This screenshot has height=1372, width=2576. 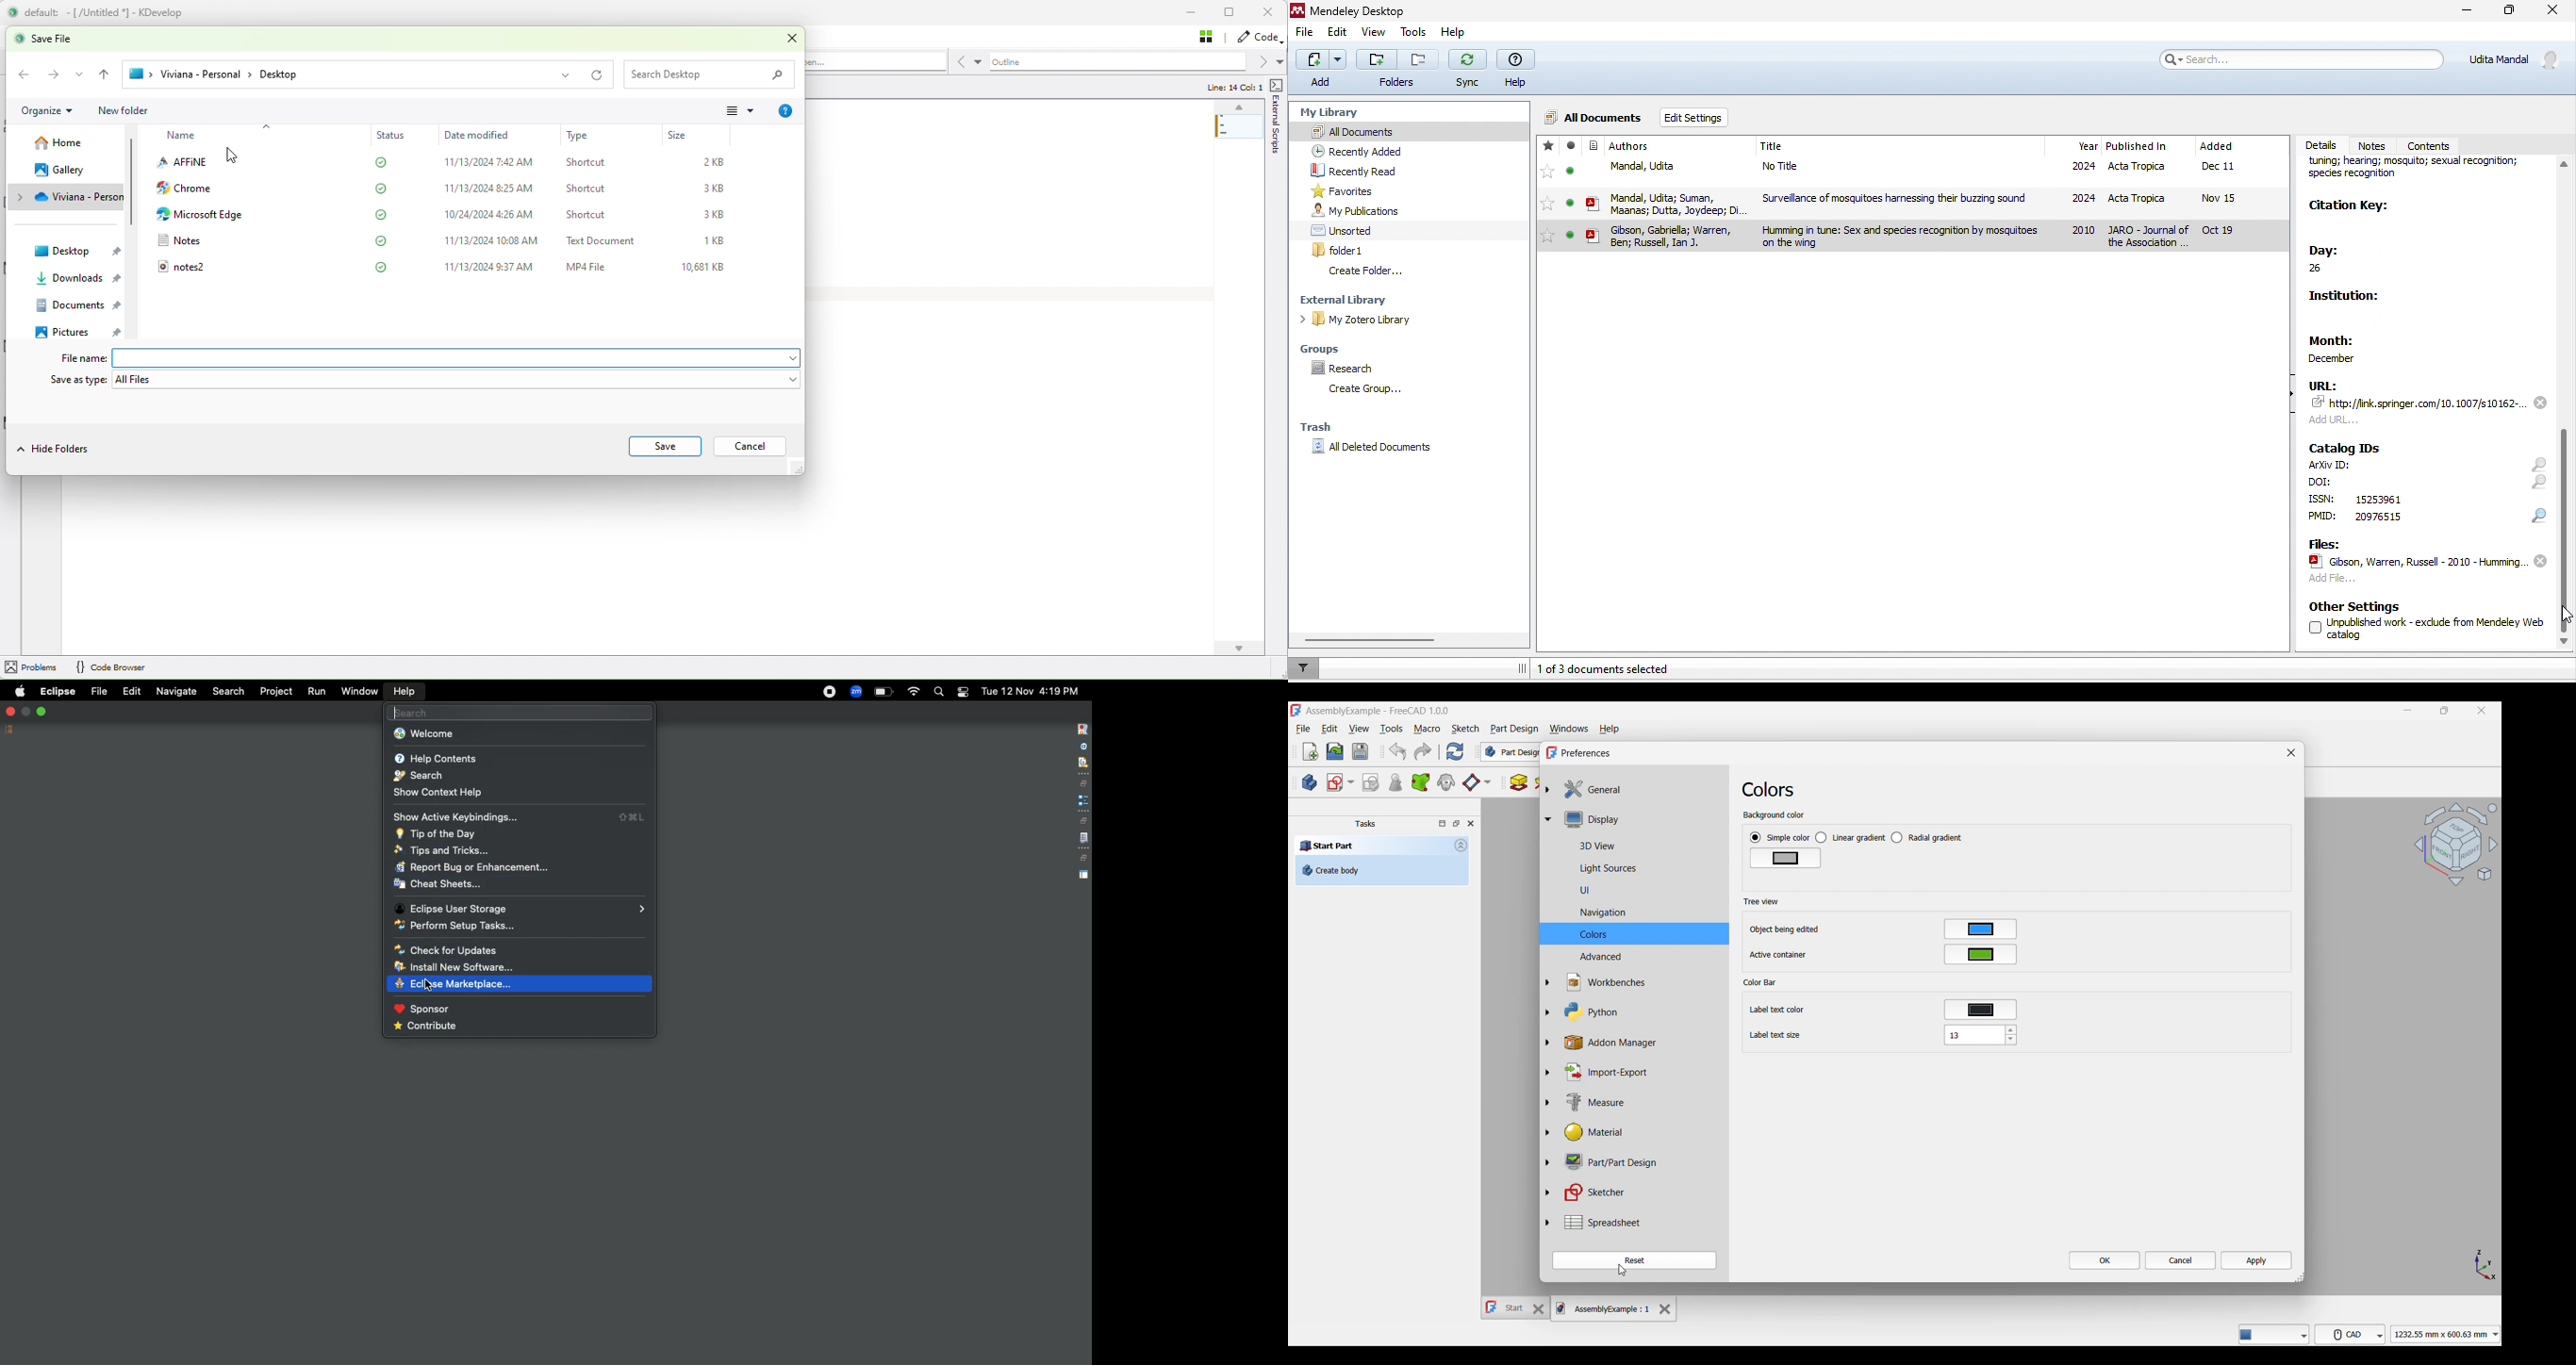 I want to click on Collapse, so click(x=1461, y=845).